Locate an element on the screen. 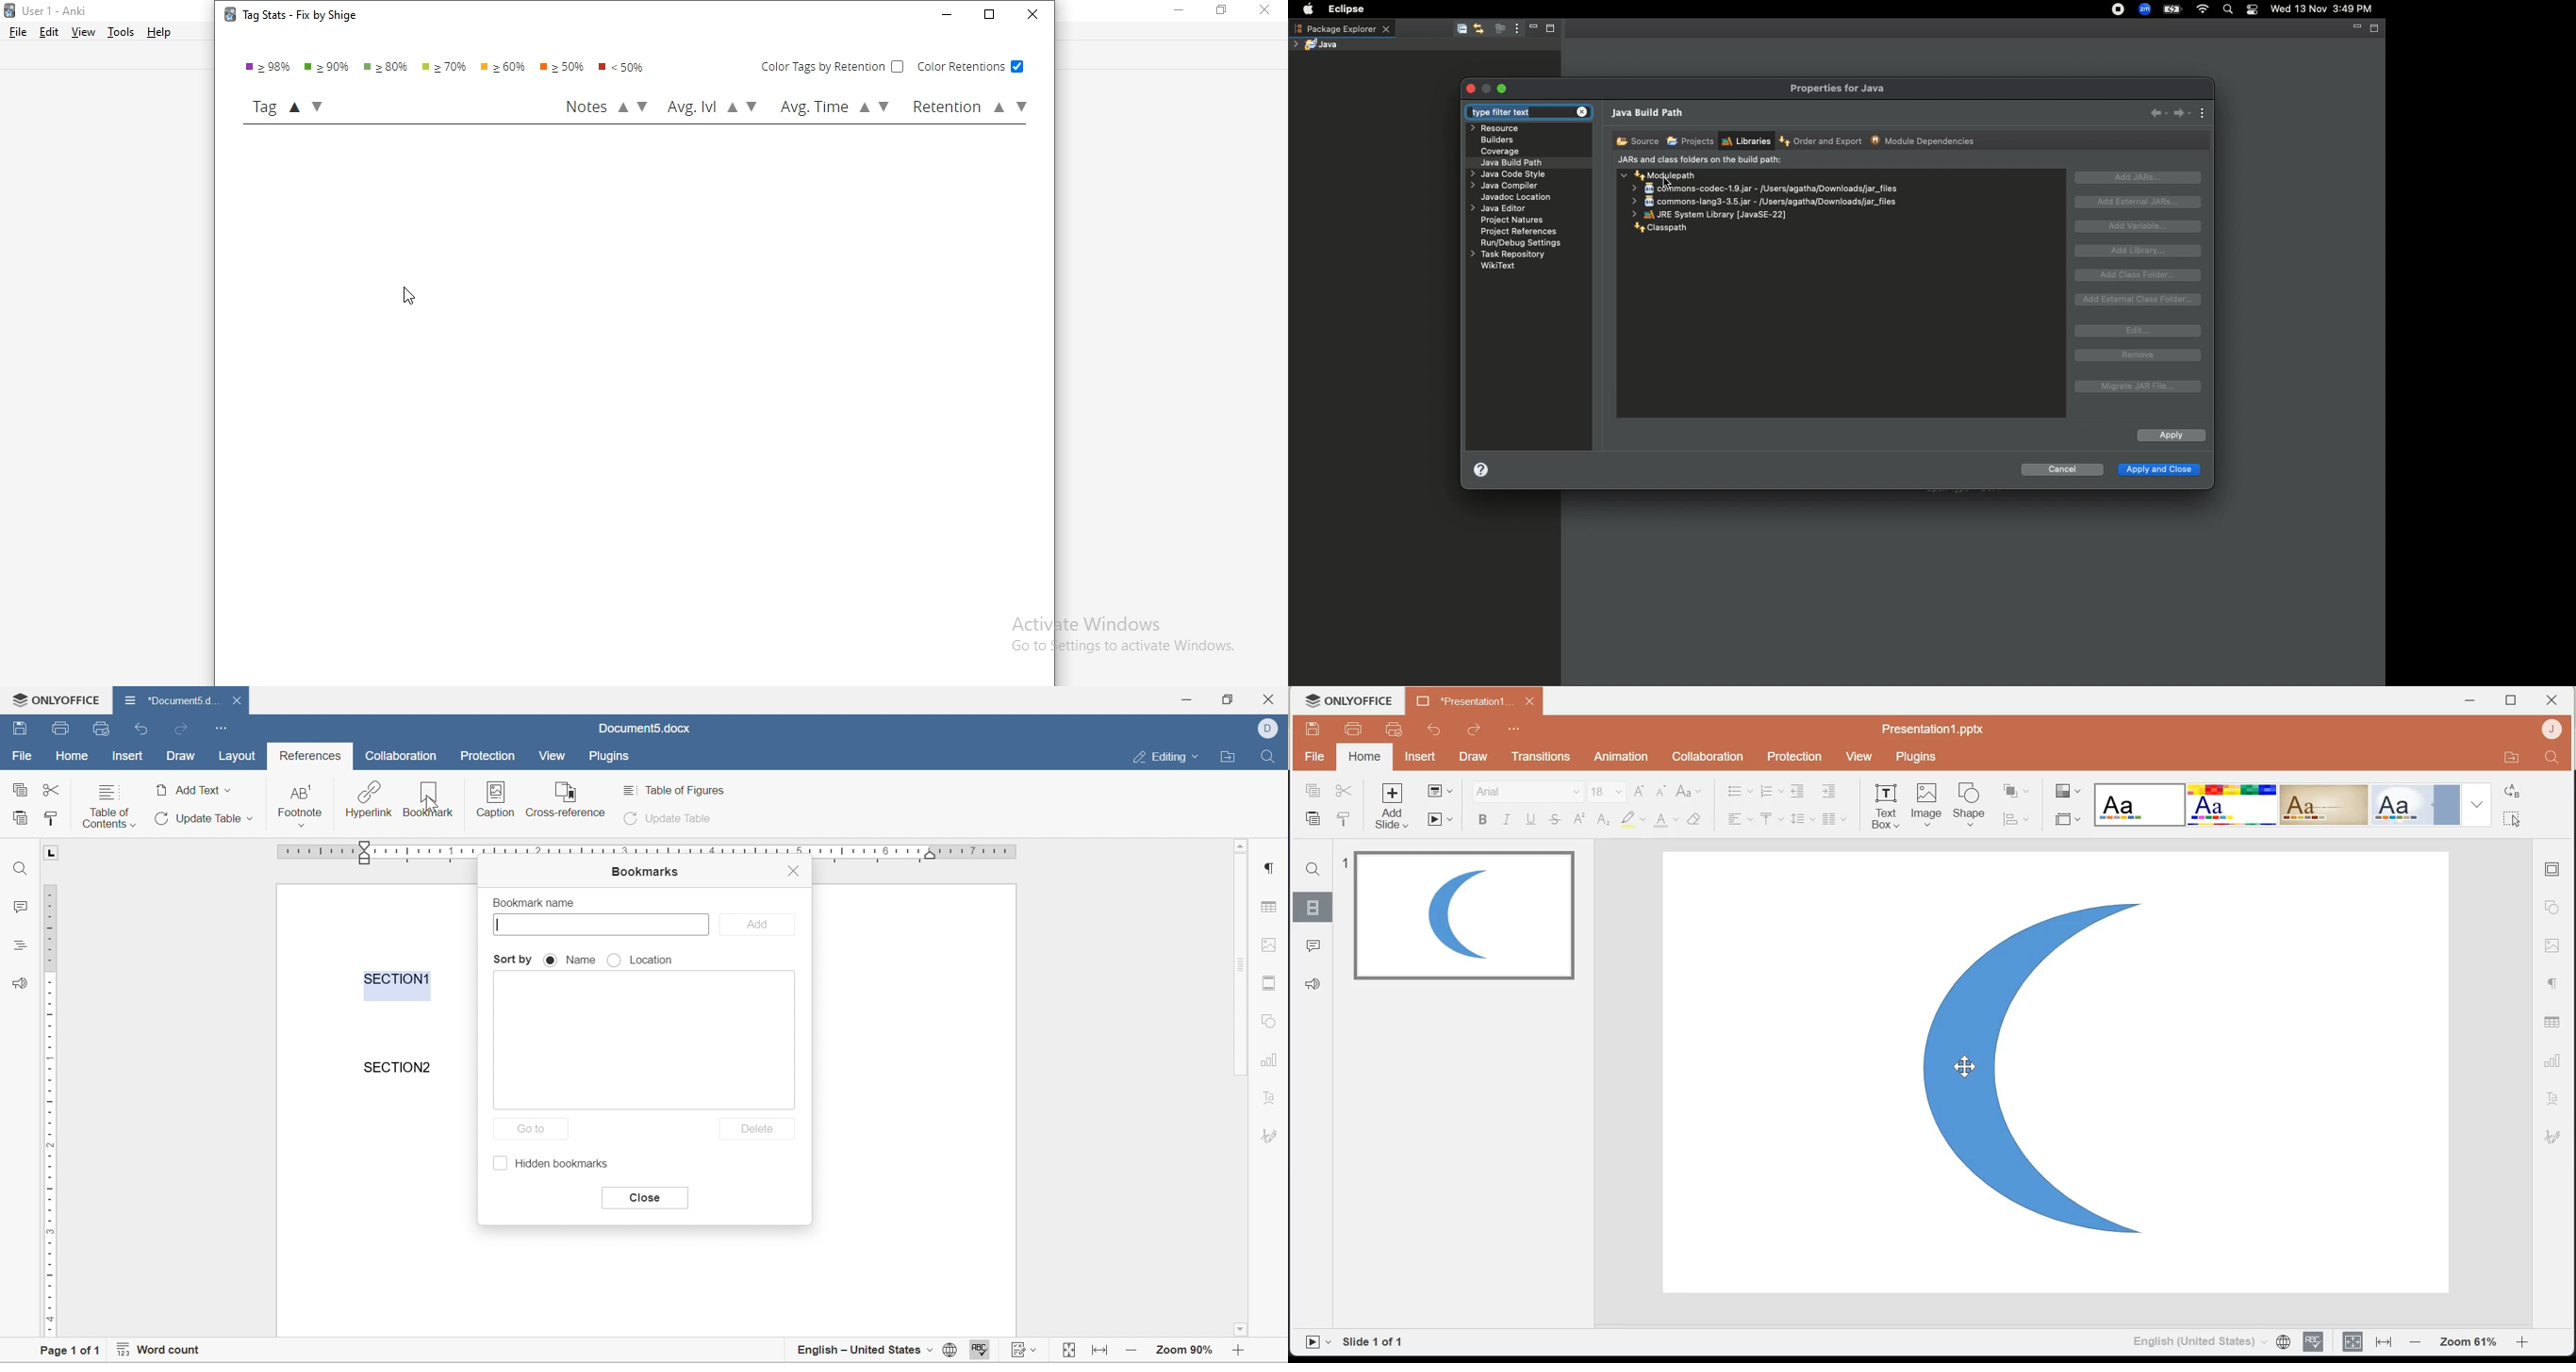 Image resolution: width=2576 pixels, height=1372 pixels. L is located at coordinates (52, 853).